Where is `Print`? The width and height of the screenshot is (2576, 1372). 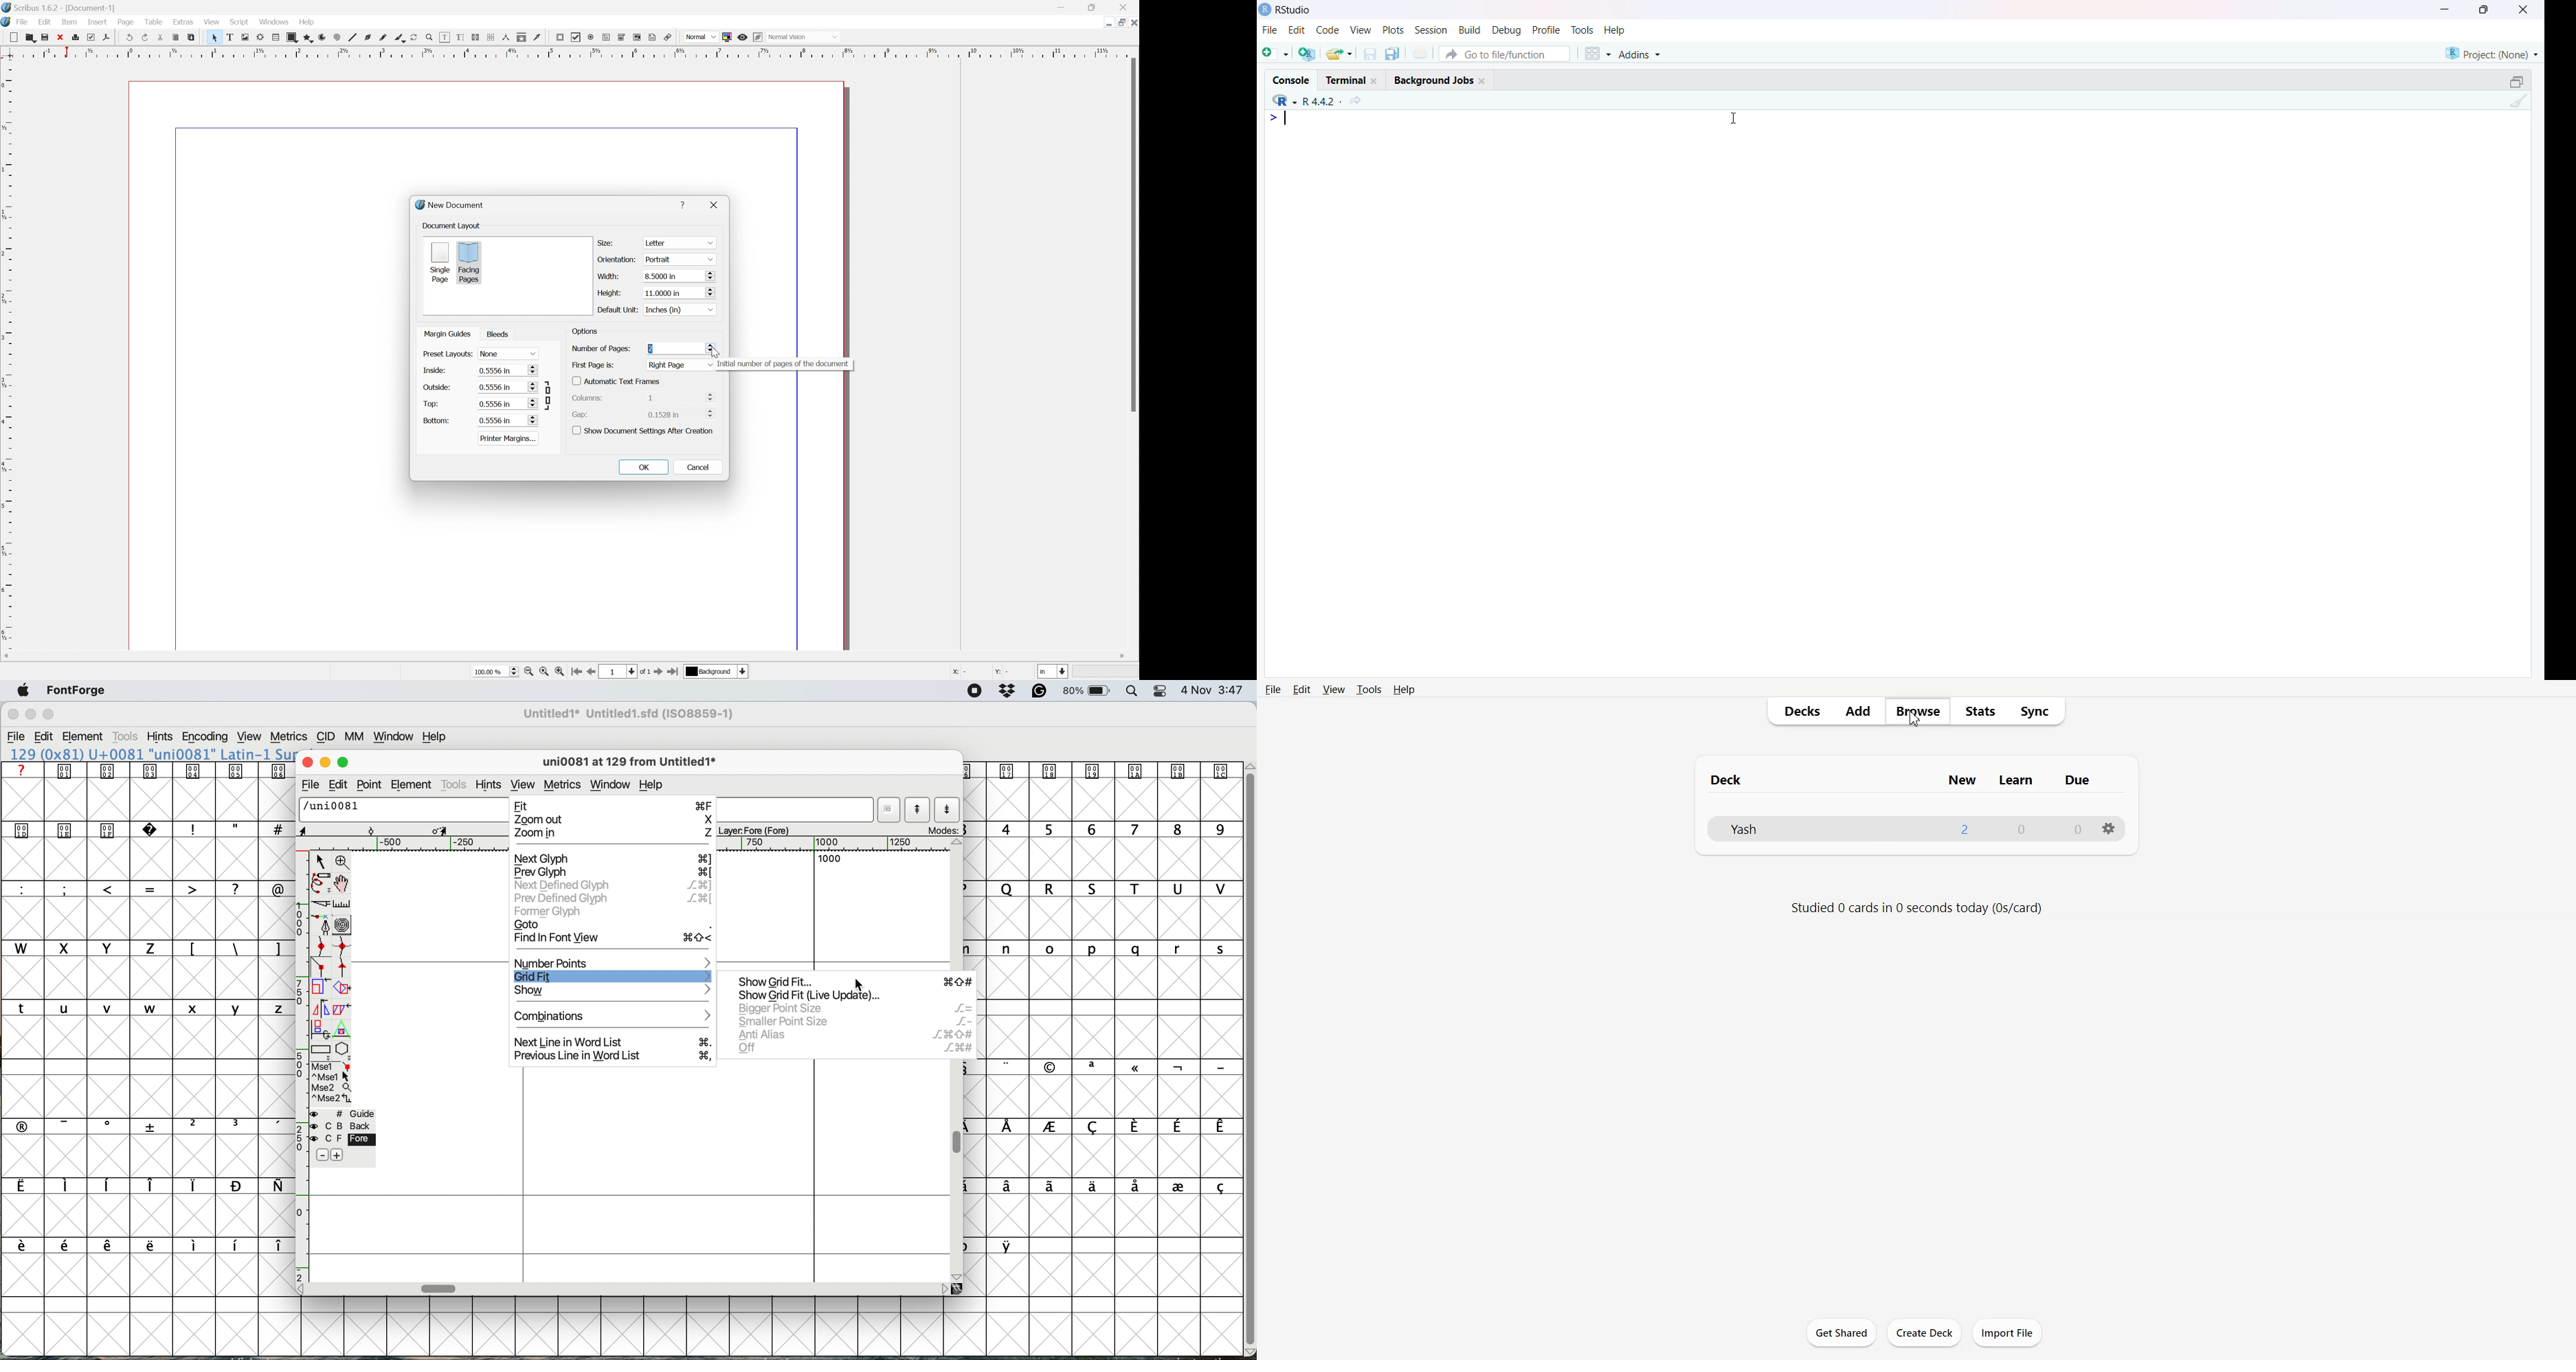
Print is located at coordinates (79, 38).